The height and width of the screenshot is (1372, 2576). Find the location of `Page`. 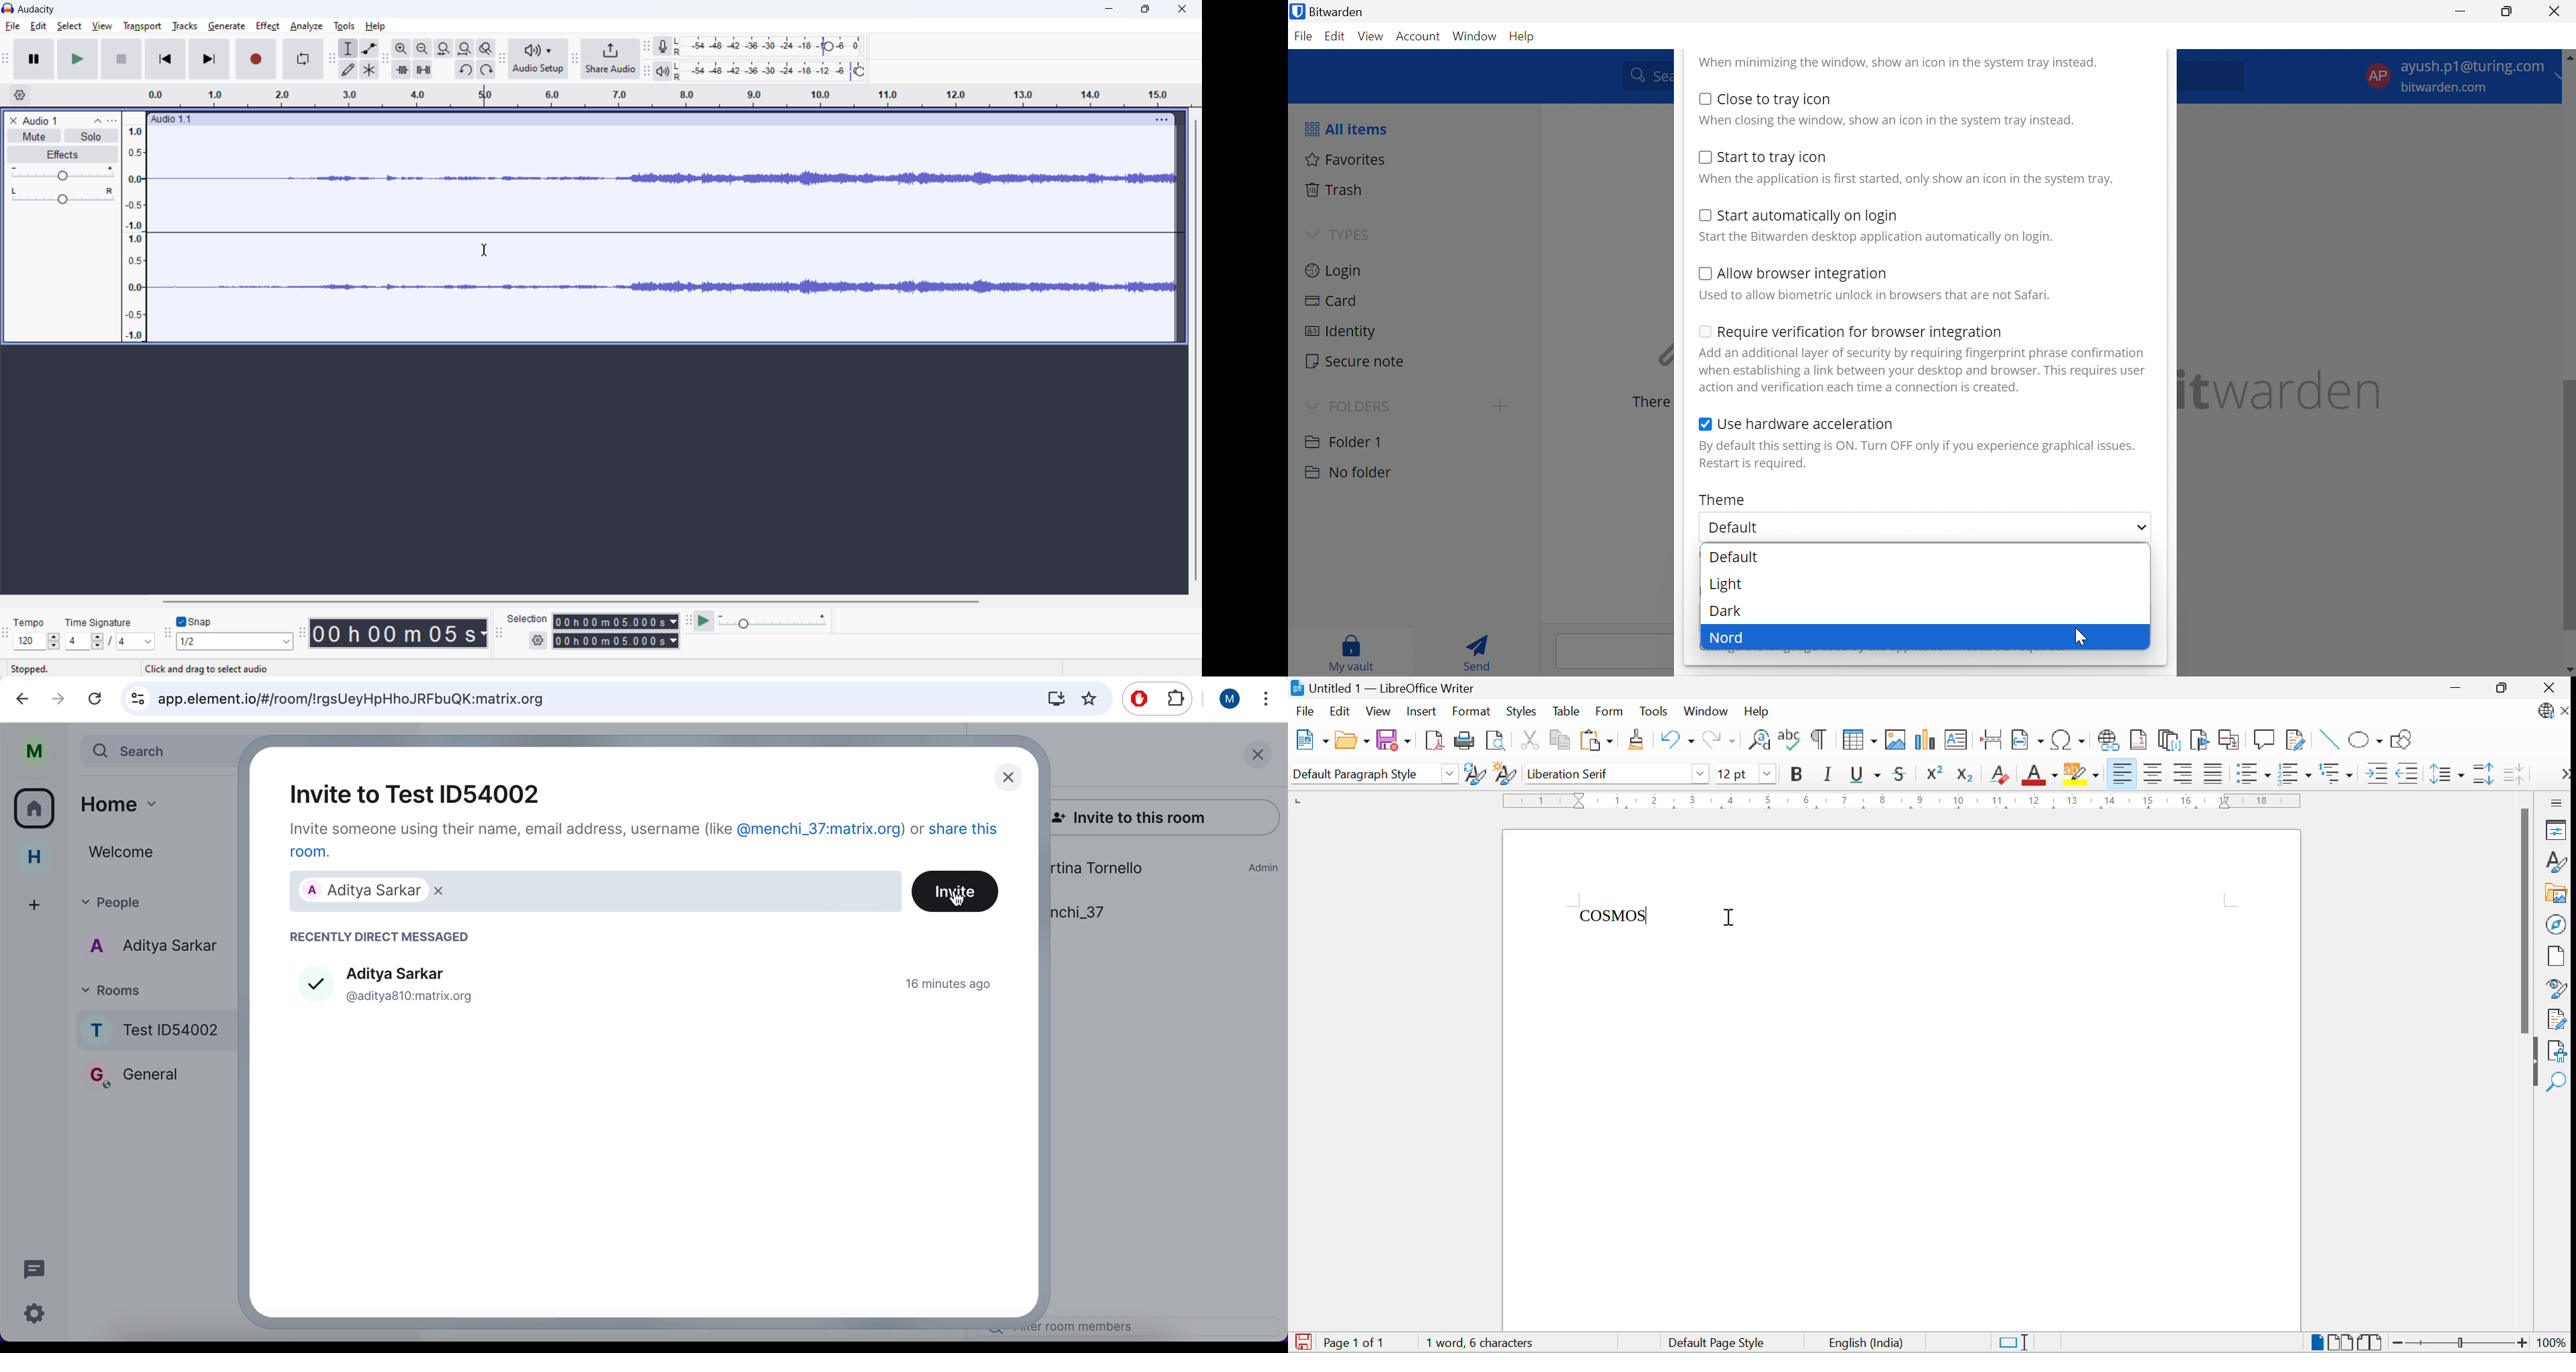

Page is located at coordinates (2558, 956).